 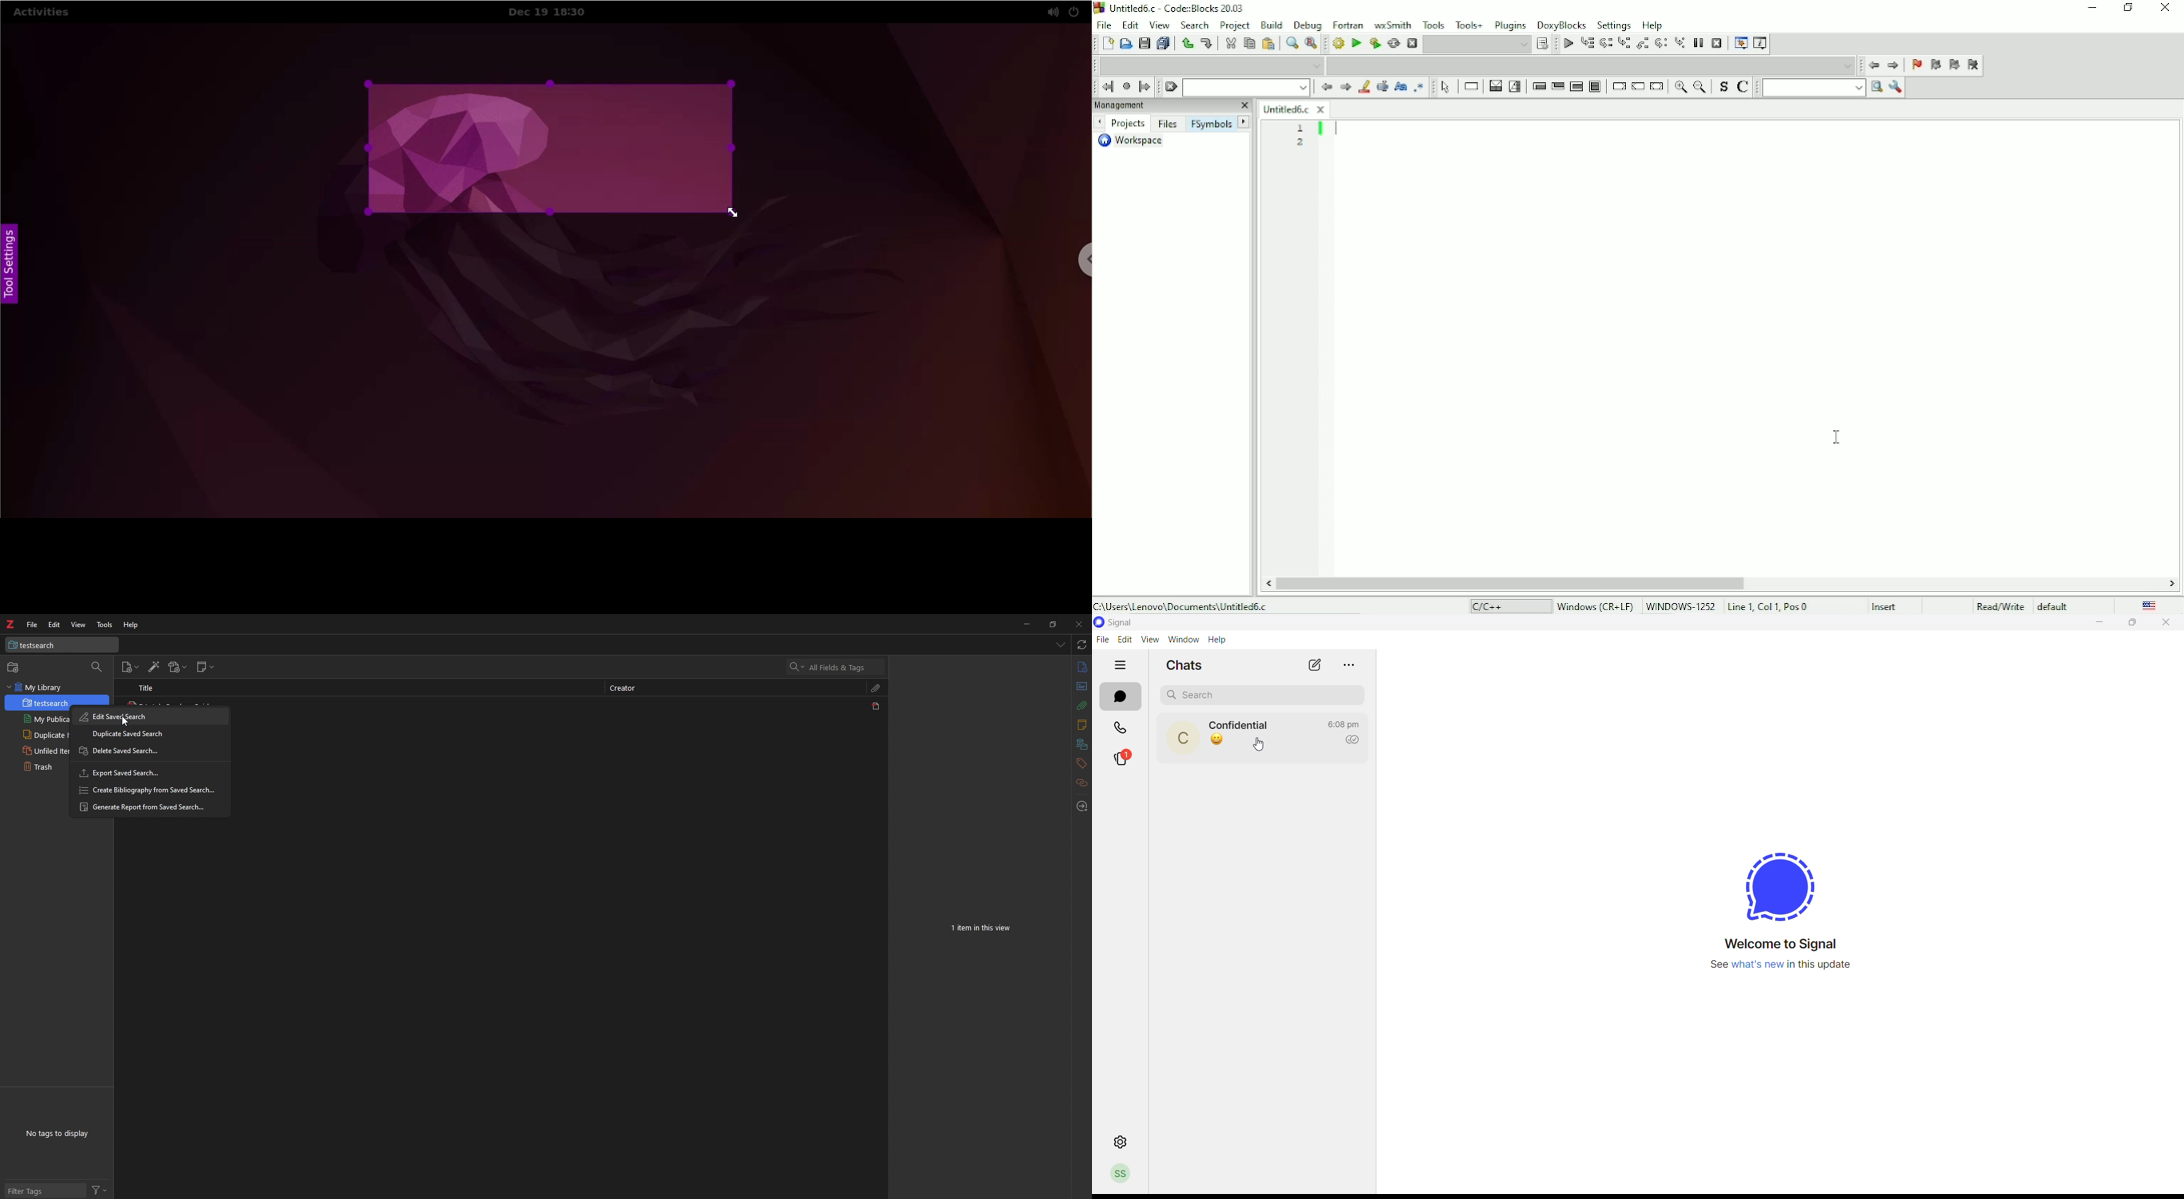 What do you see at coordinates (1245, 88) in the screenshot?
I see `Drop down` at bounding box center [1245, 88].